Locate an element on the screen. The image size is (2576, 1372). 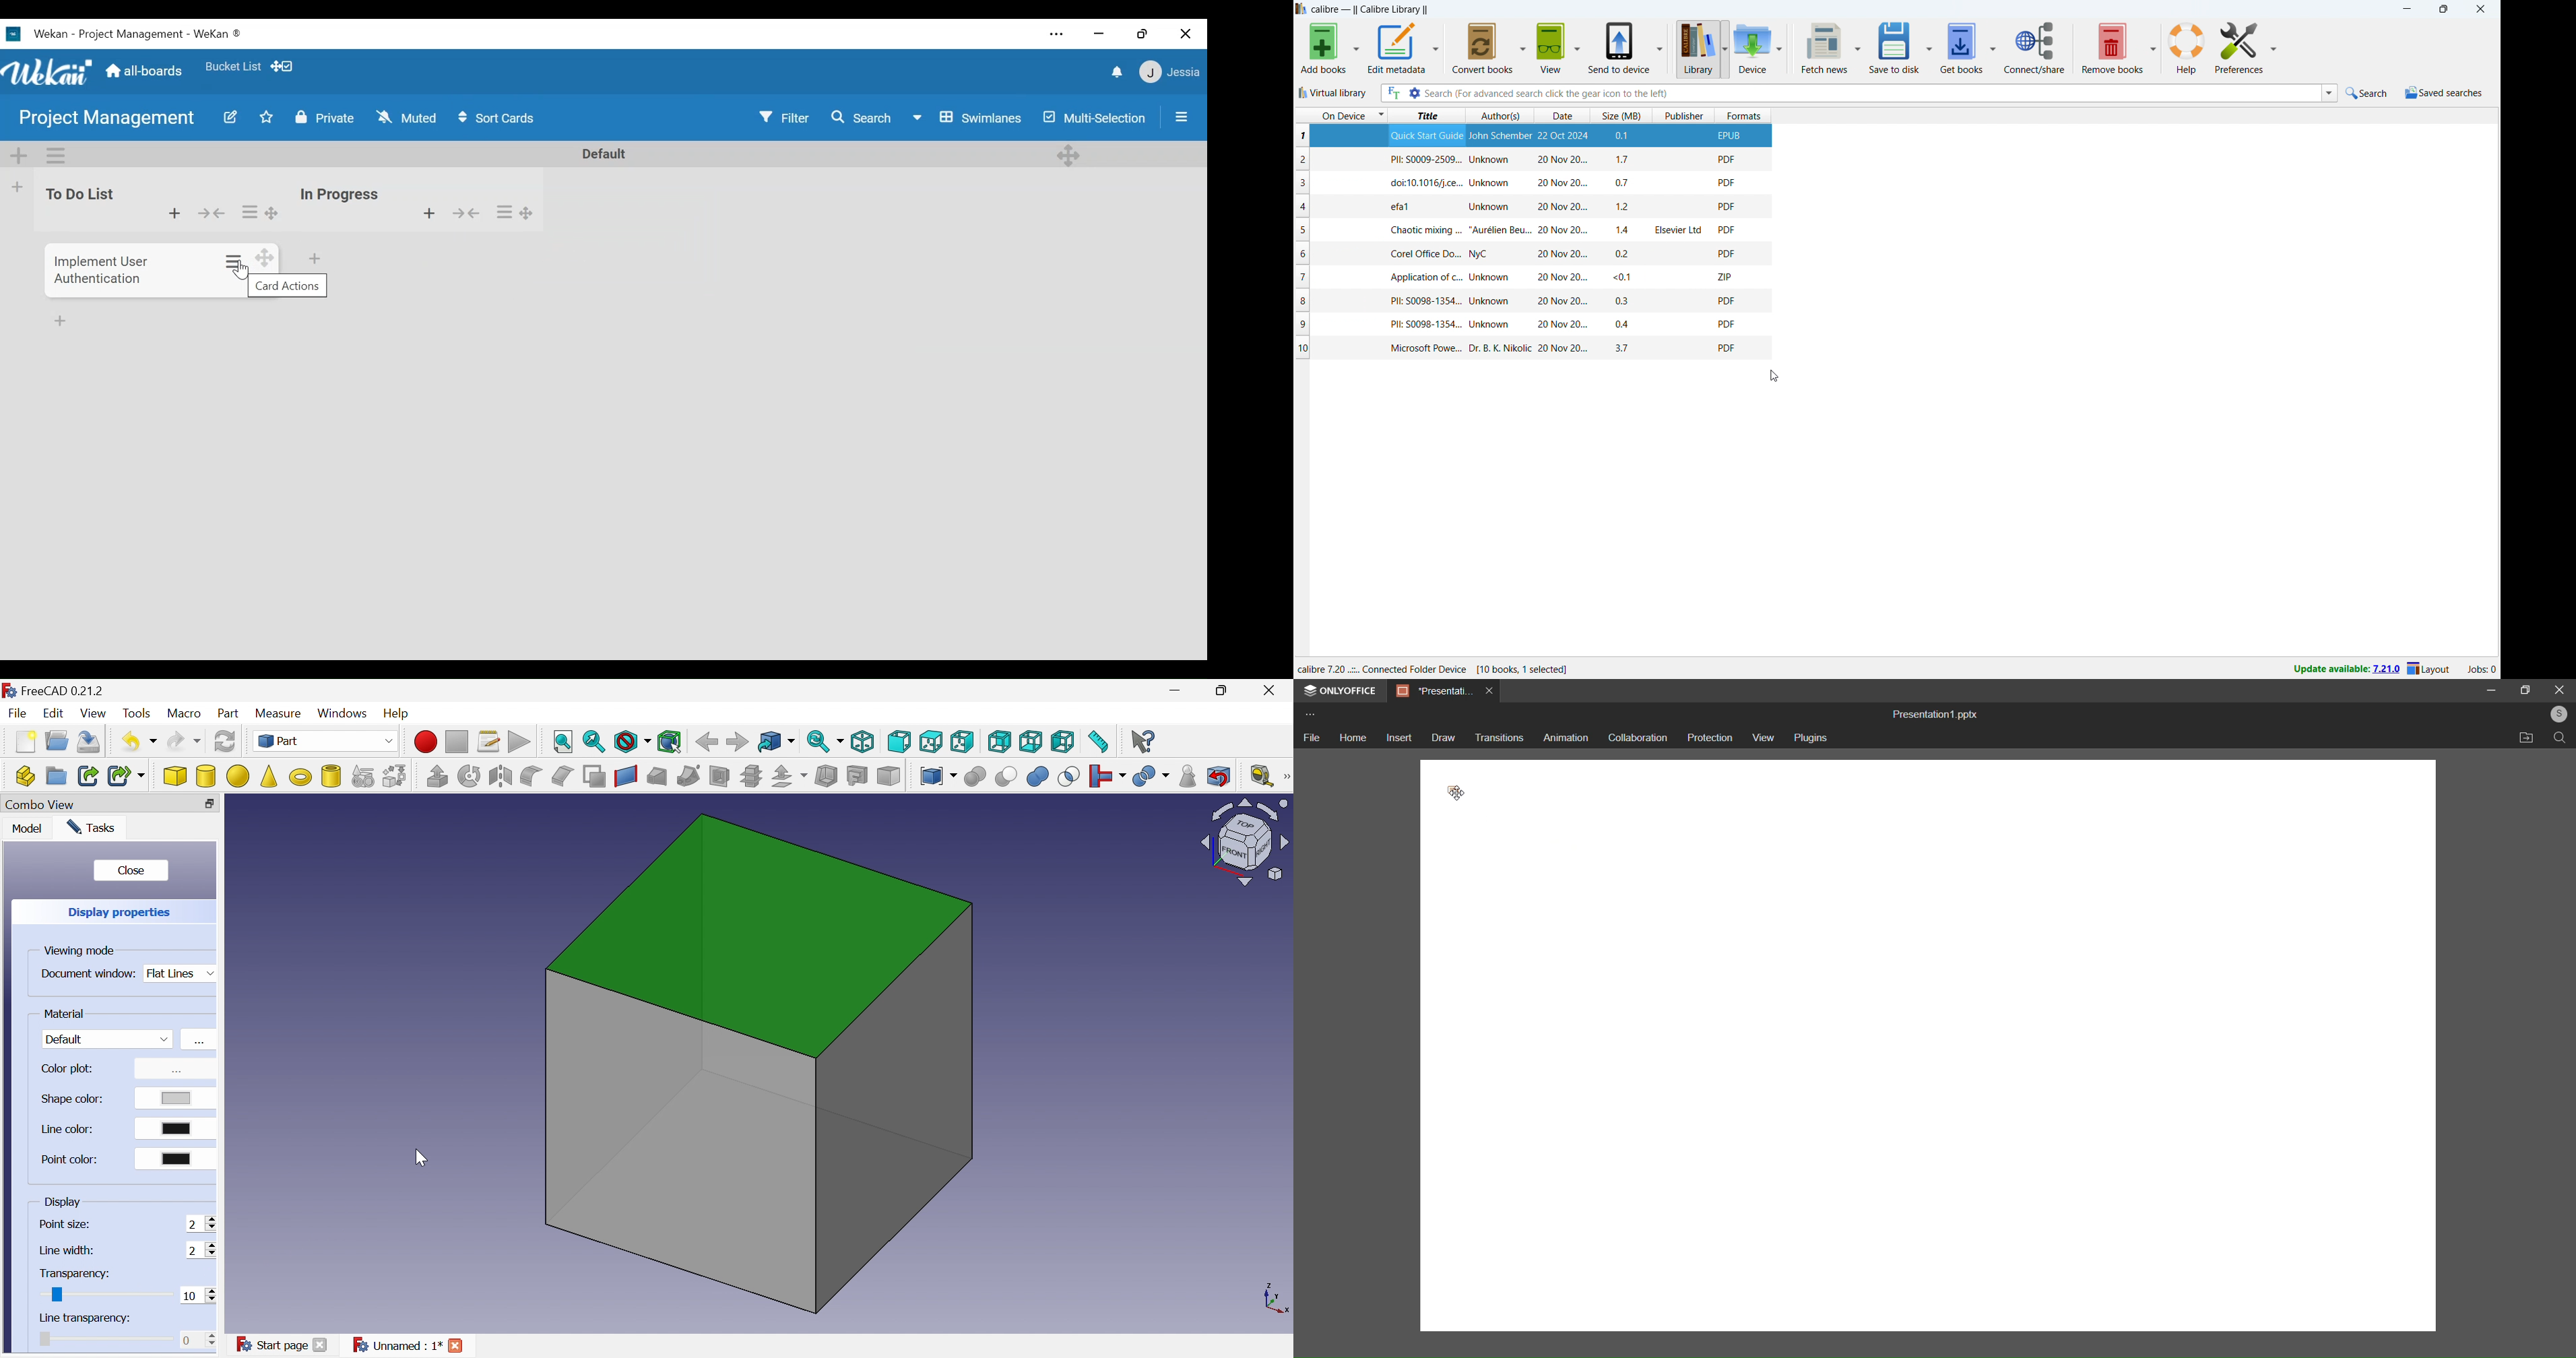
options is located at coordinates (229, 260).